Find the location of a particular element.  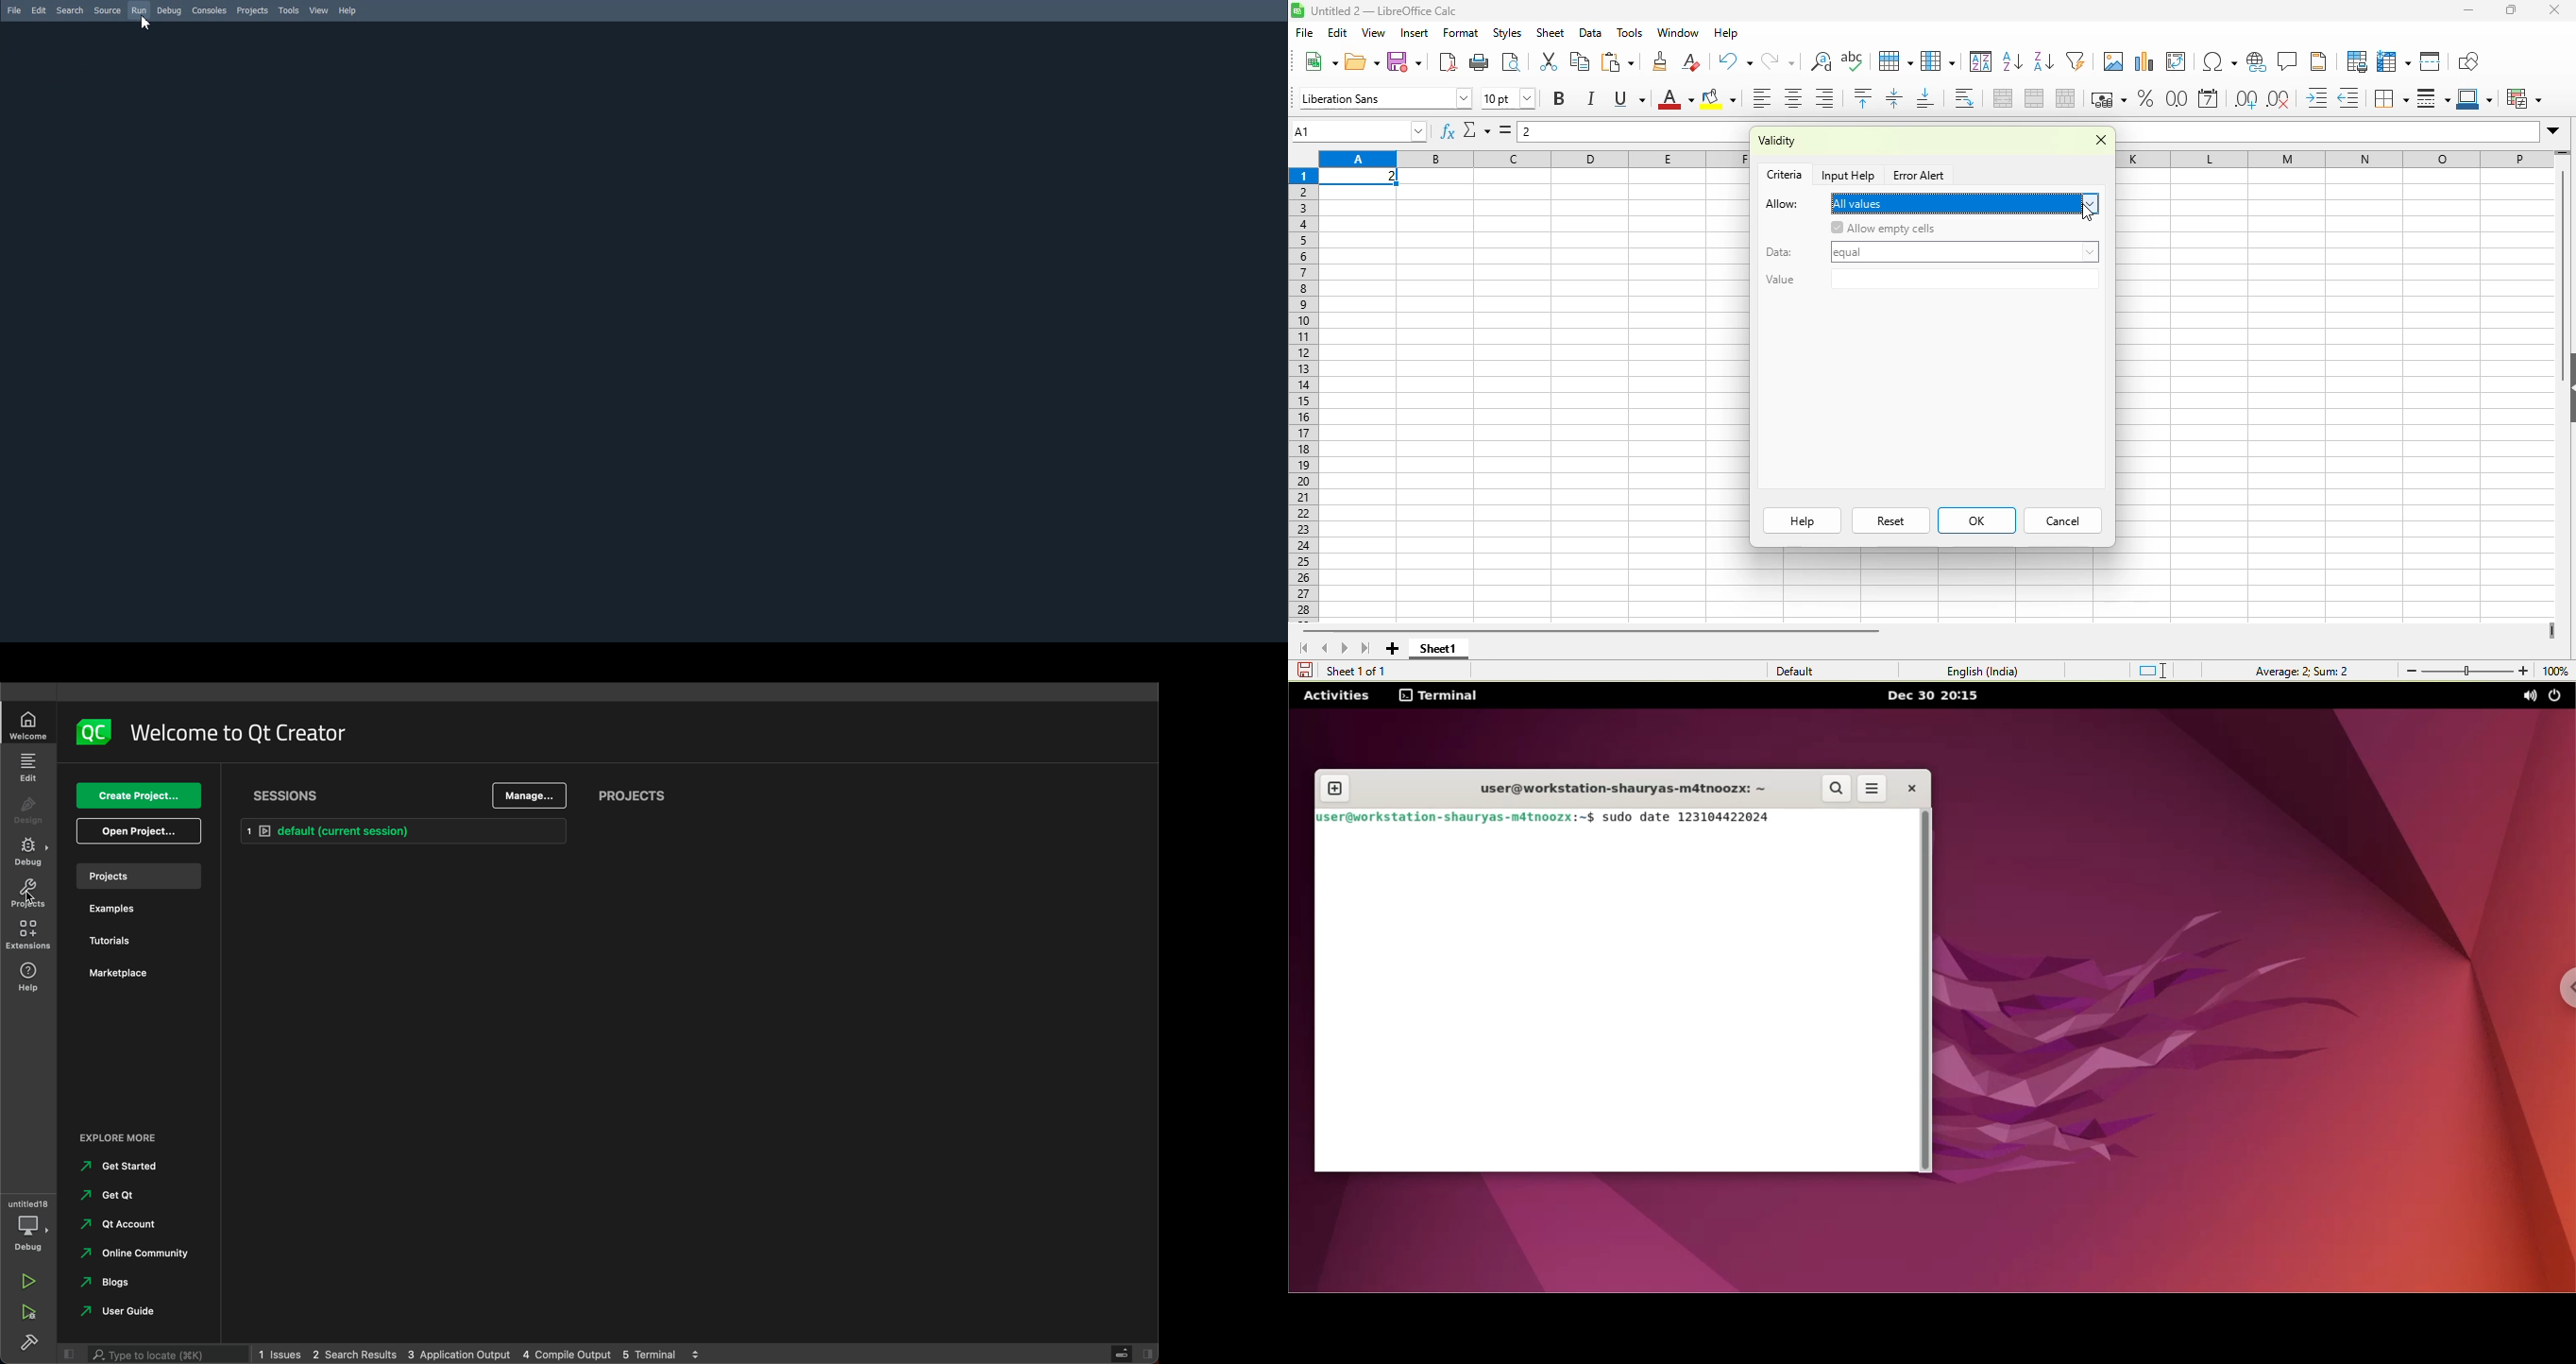

EXPLORE MORE is located at coordinates (119, 1139).